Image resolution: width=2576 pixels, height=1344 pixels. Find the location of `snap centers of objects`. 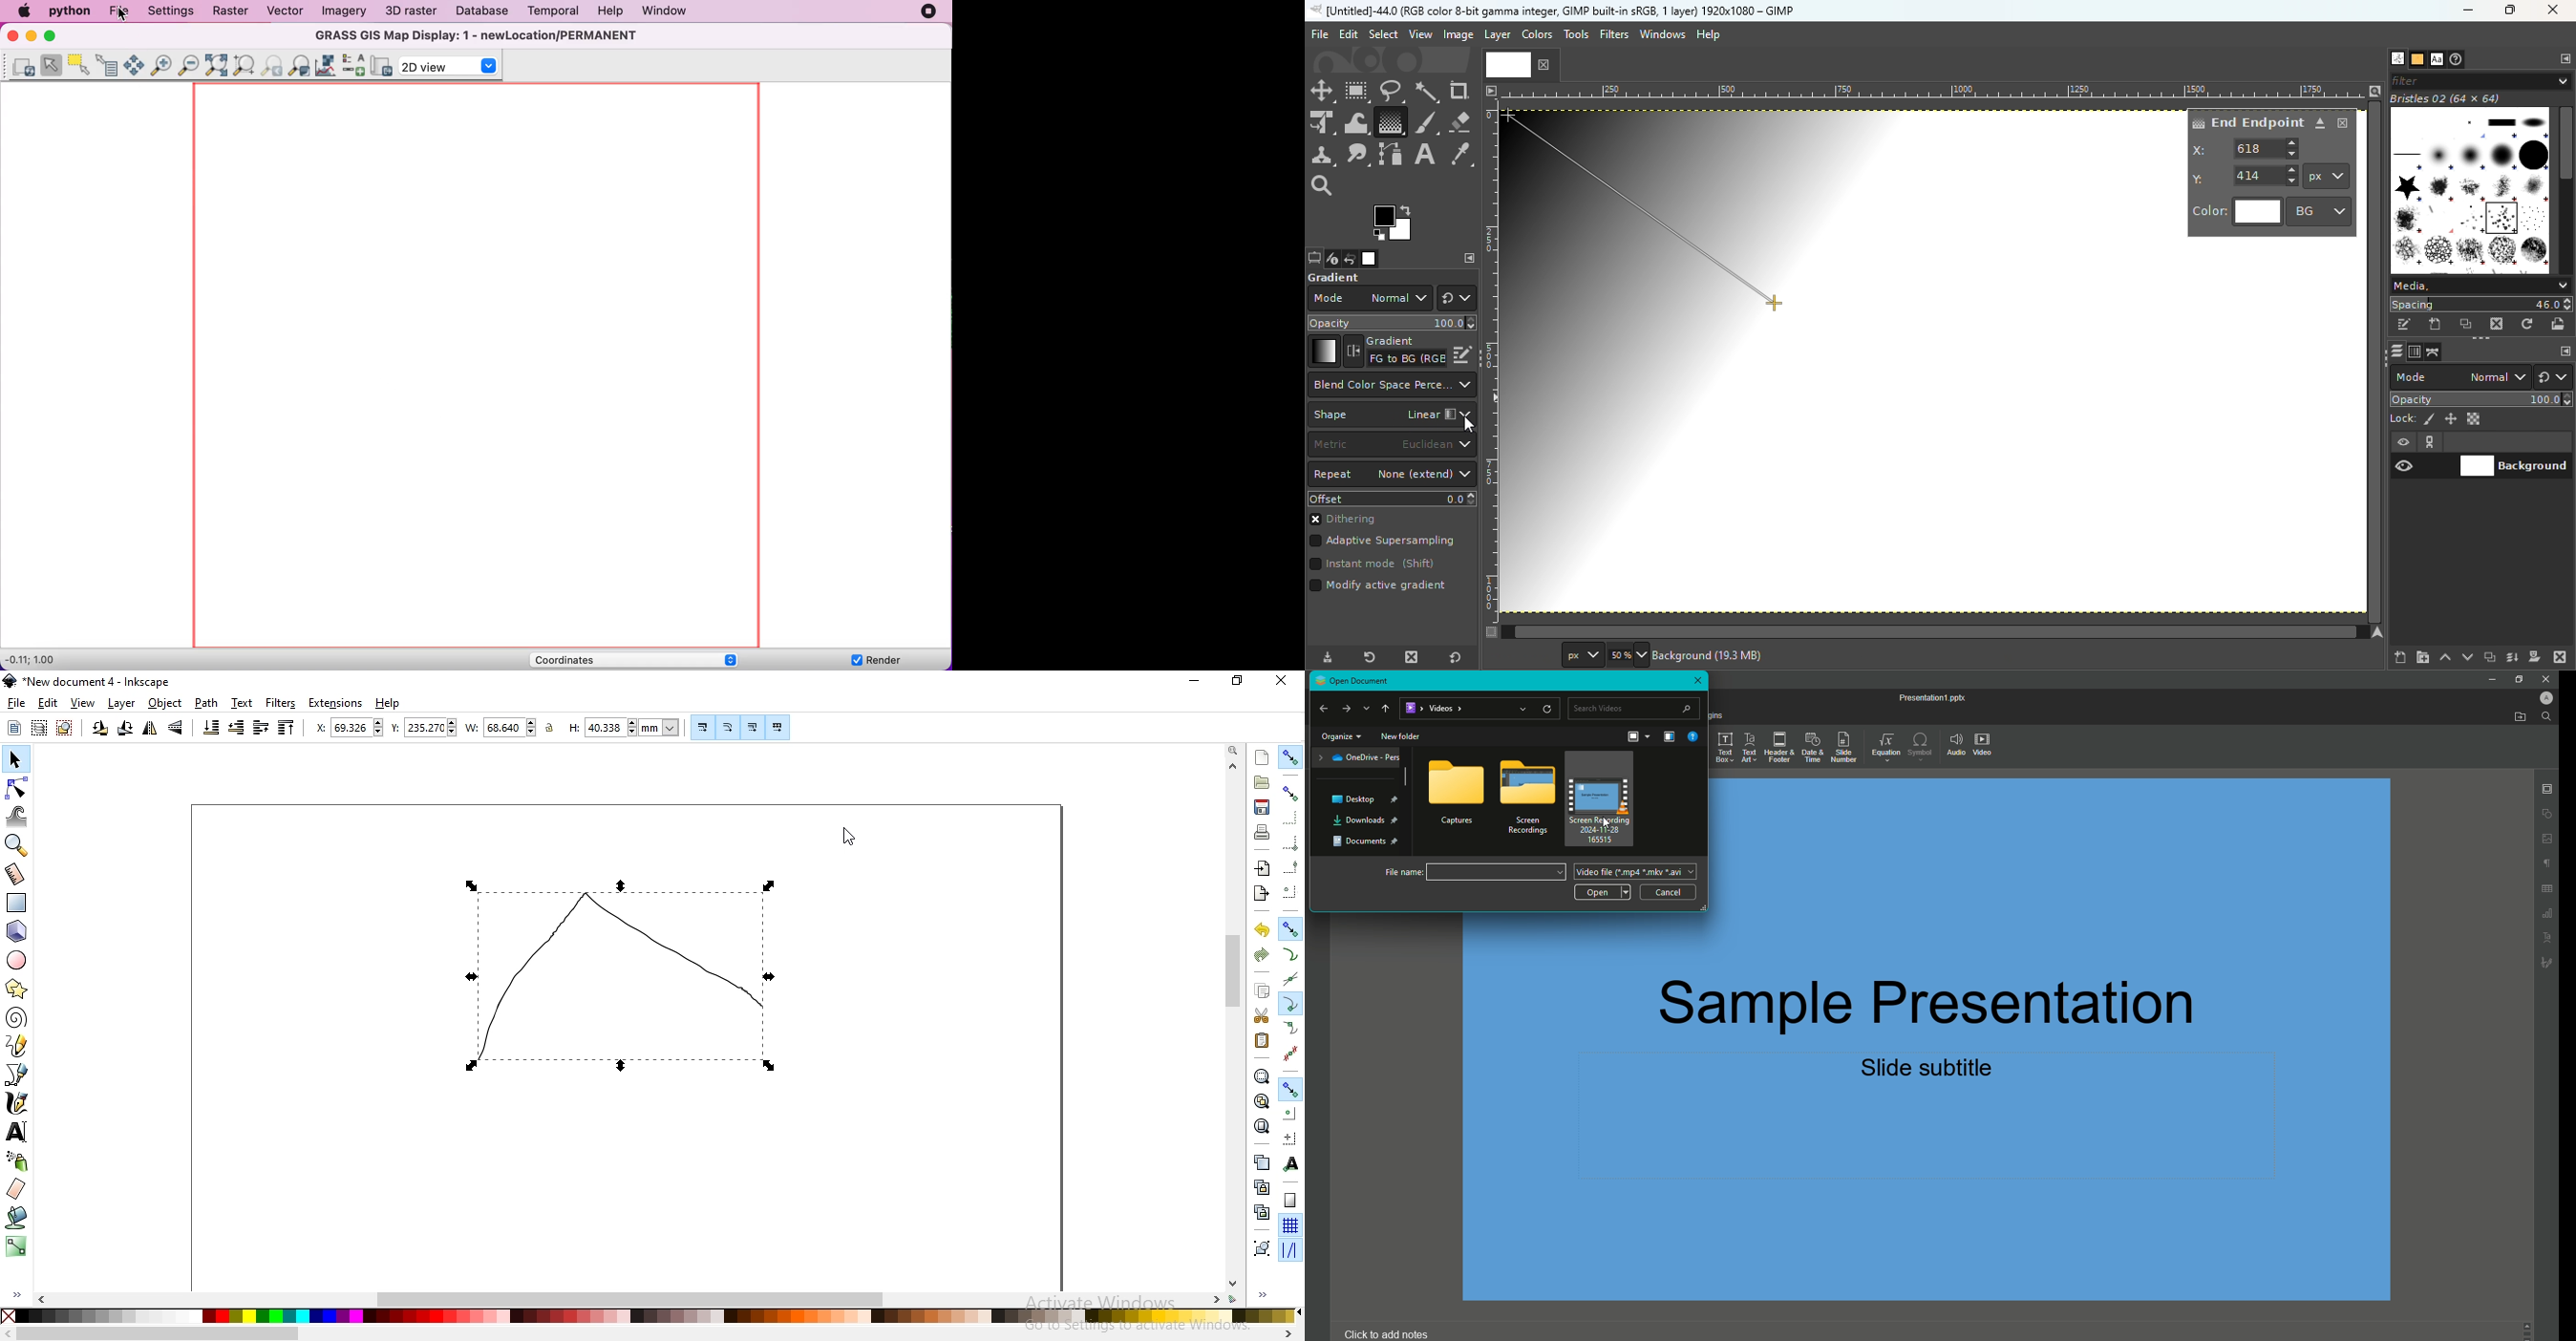

snap centers of objects is located at coordinates (1288, 1112).